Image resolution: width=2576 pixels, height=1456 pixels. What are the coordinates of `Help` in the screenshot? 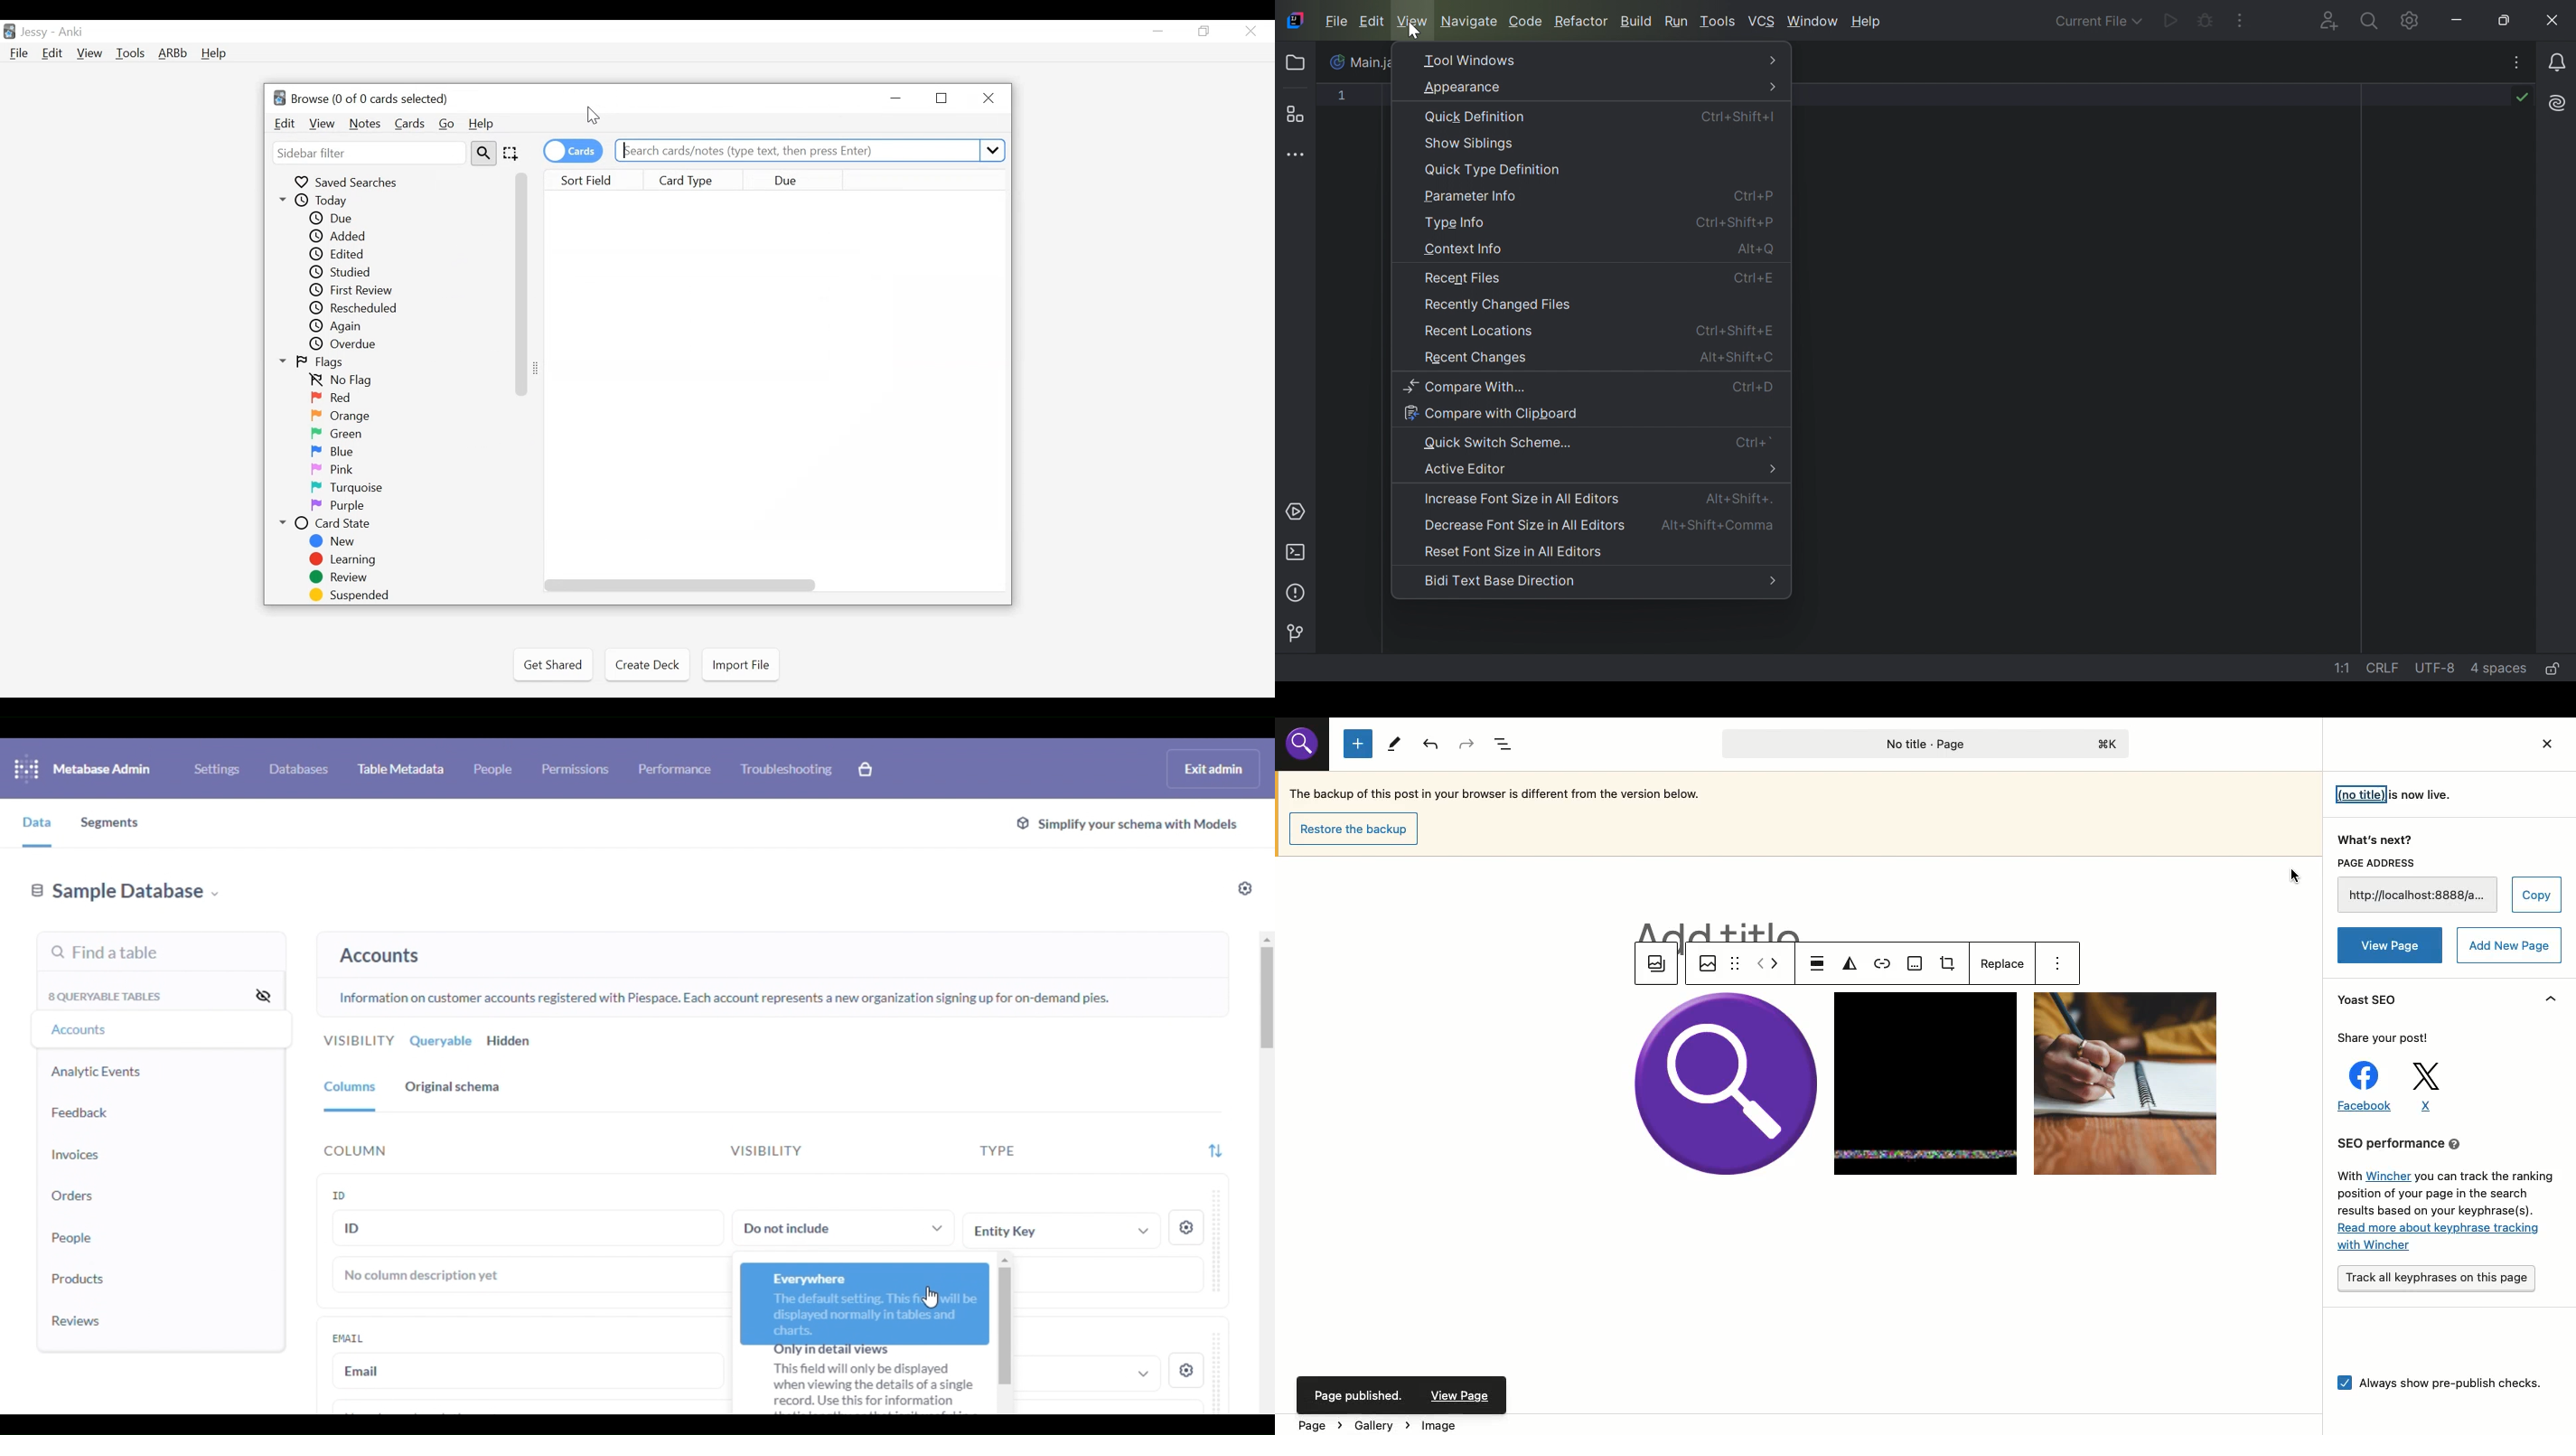 It's located at (485, 124).